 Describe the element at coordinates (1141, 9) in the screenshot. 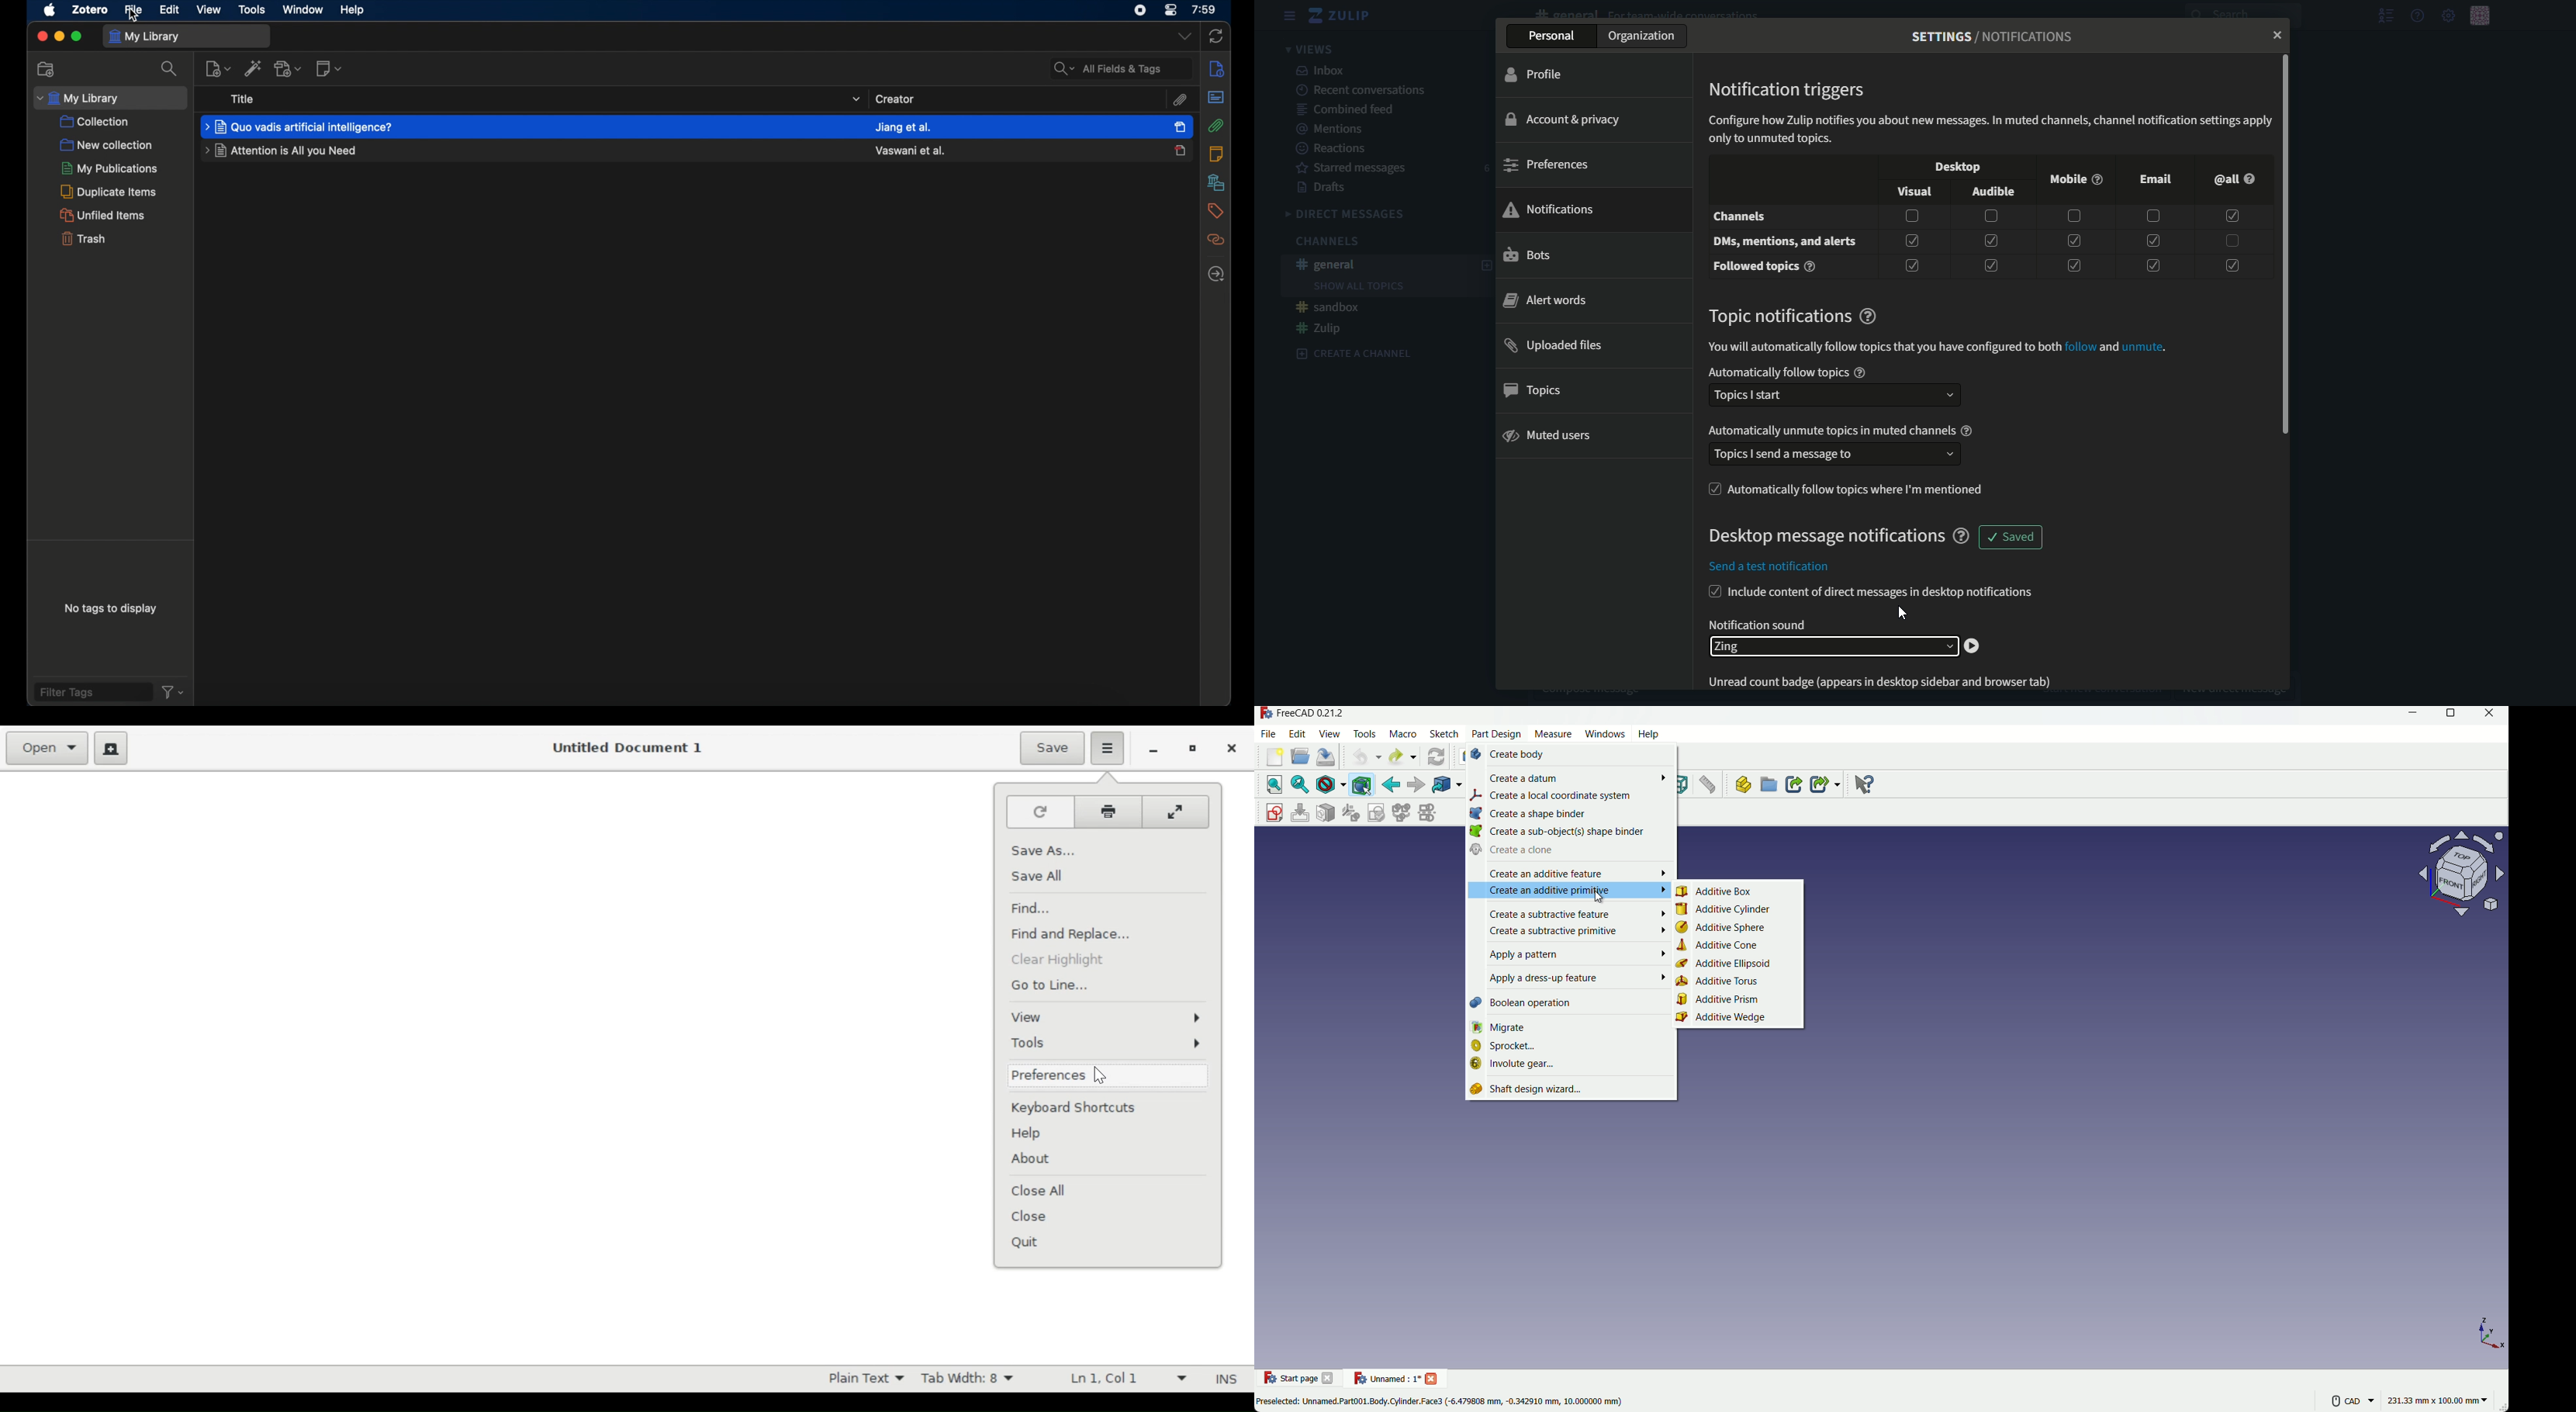

I see `screen recorder` at that location.